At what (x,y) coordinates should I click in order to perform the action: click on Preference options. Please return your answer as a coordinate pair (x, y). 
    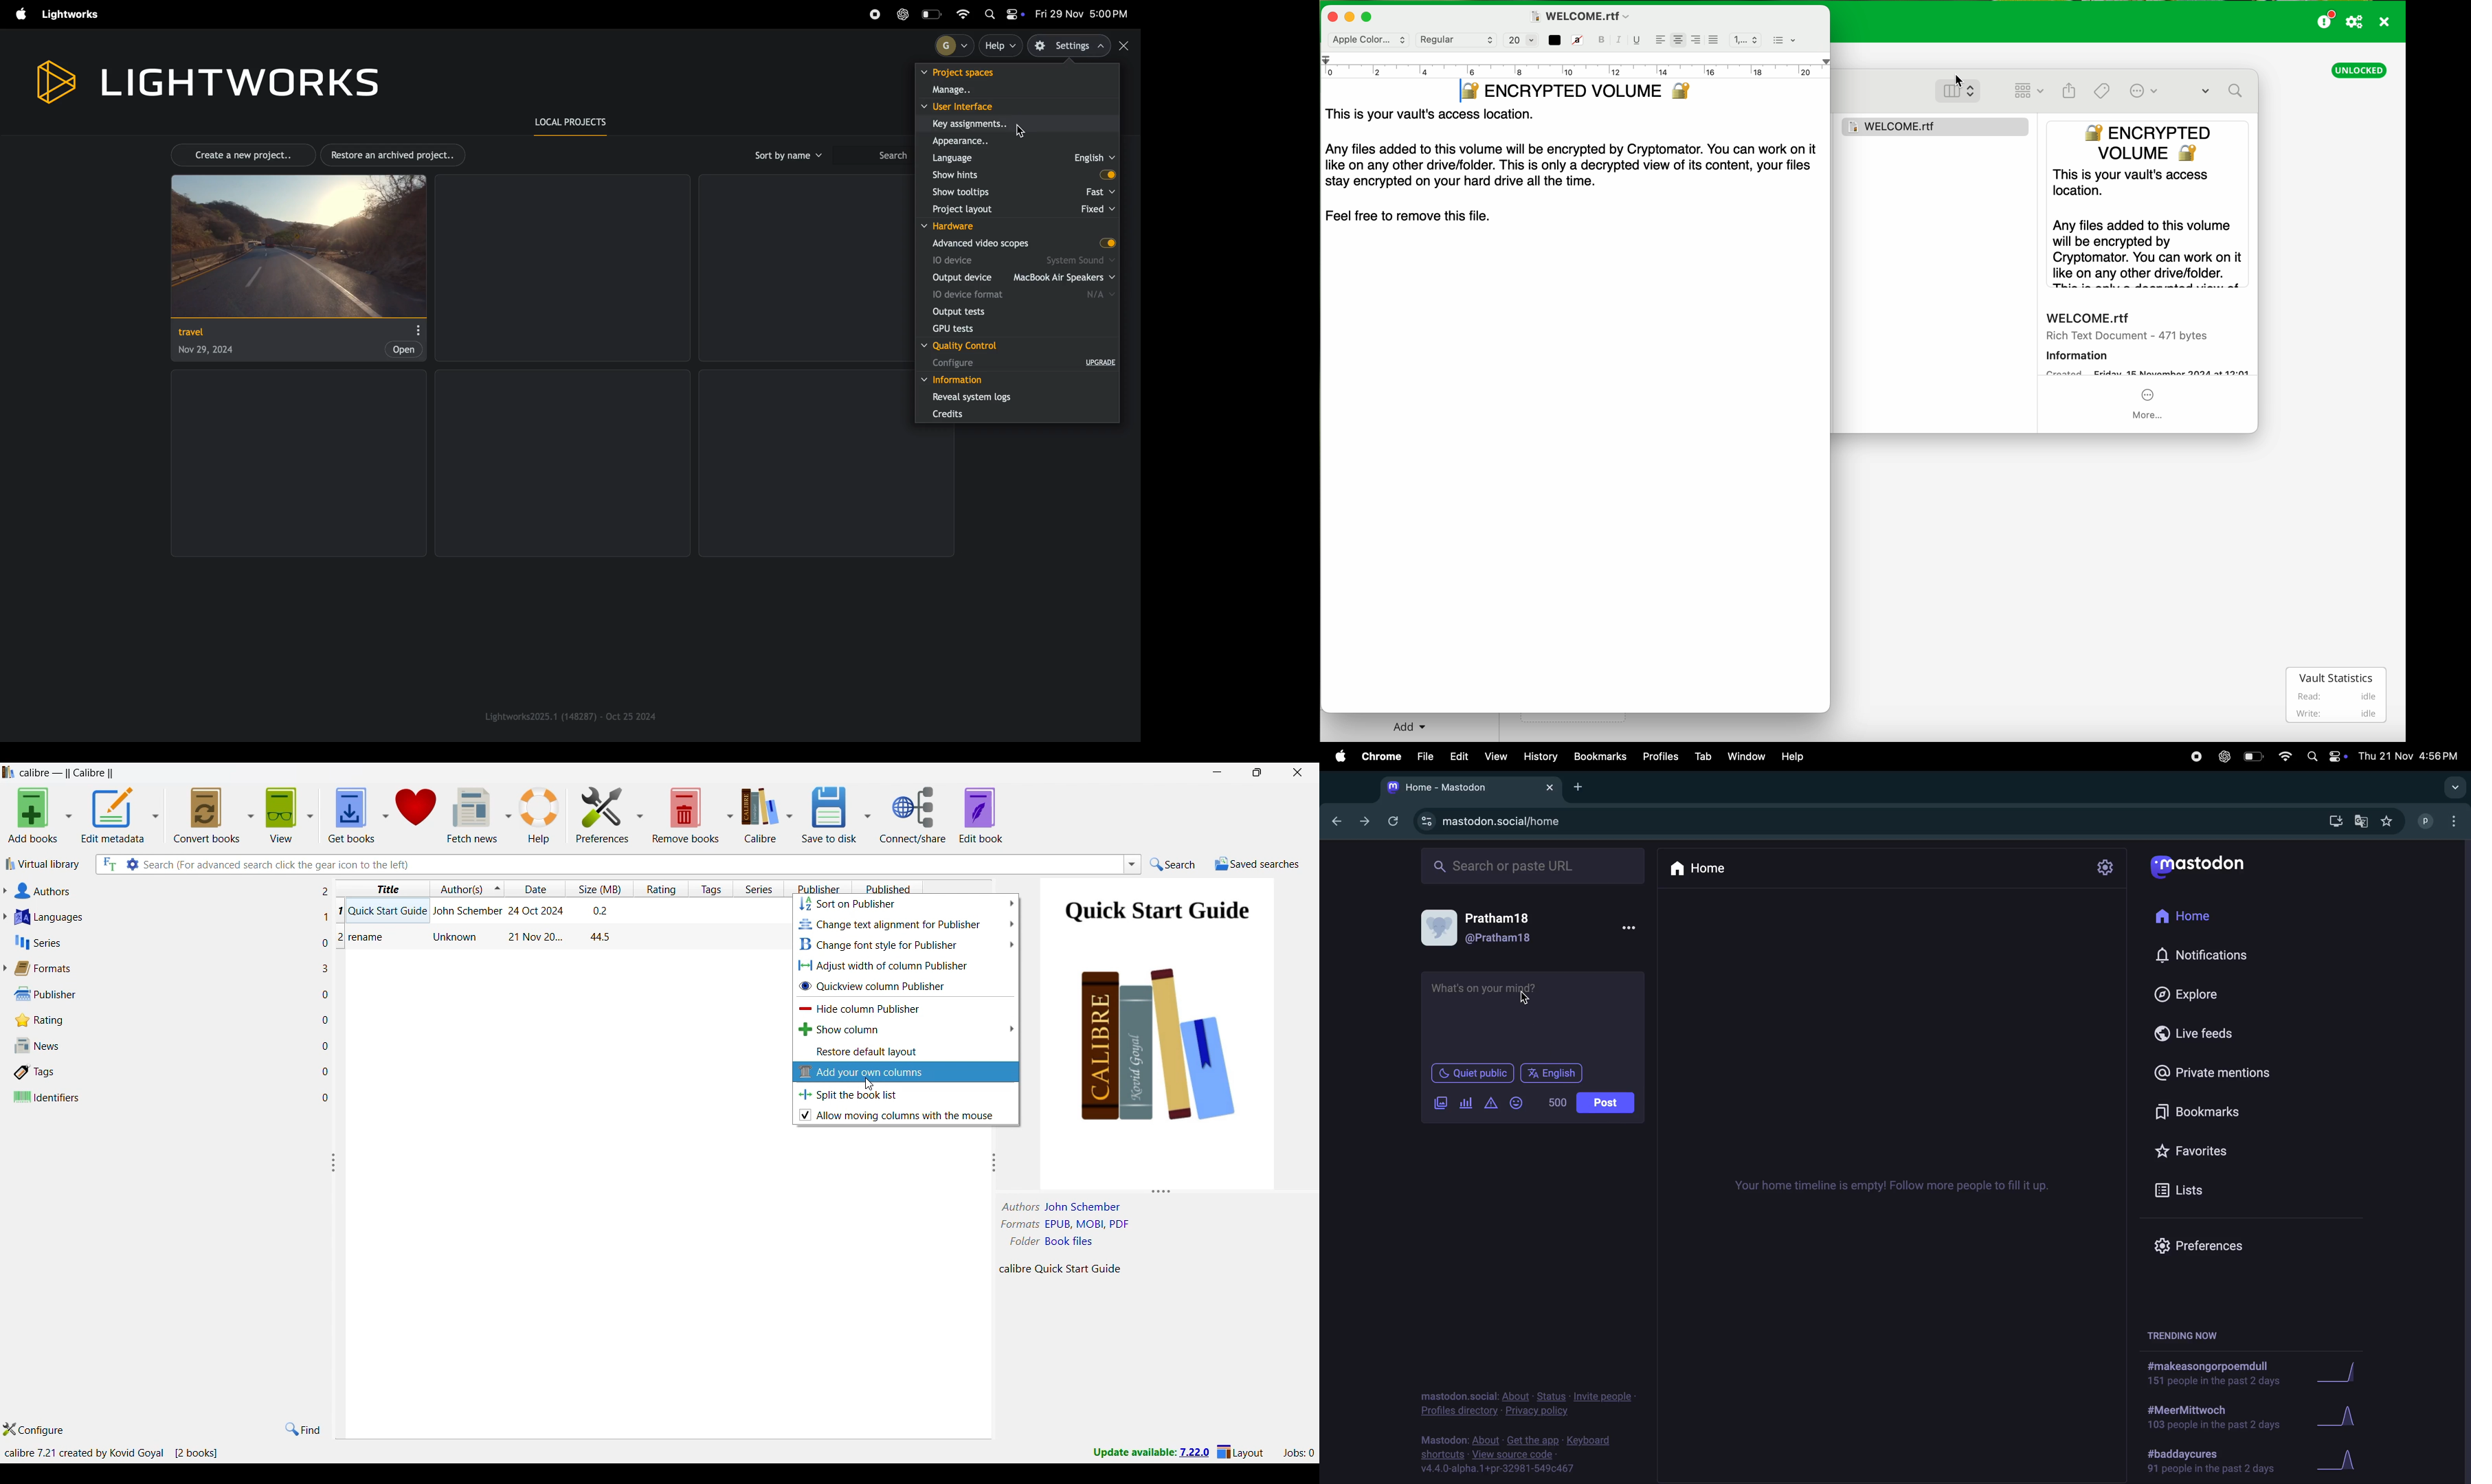
    Looking at the image, I should click on (609, 814).